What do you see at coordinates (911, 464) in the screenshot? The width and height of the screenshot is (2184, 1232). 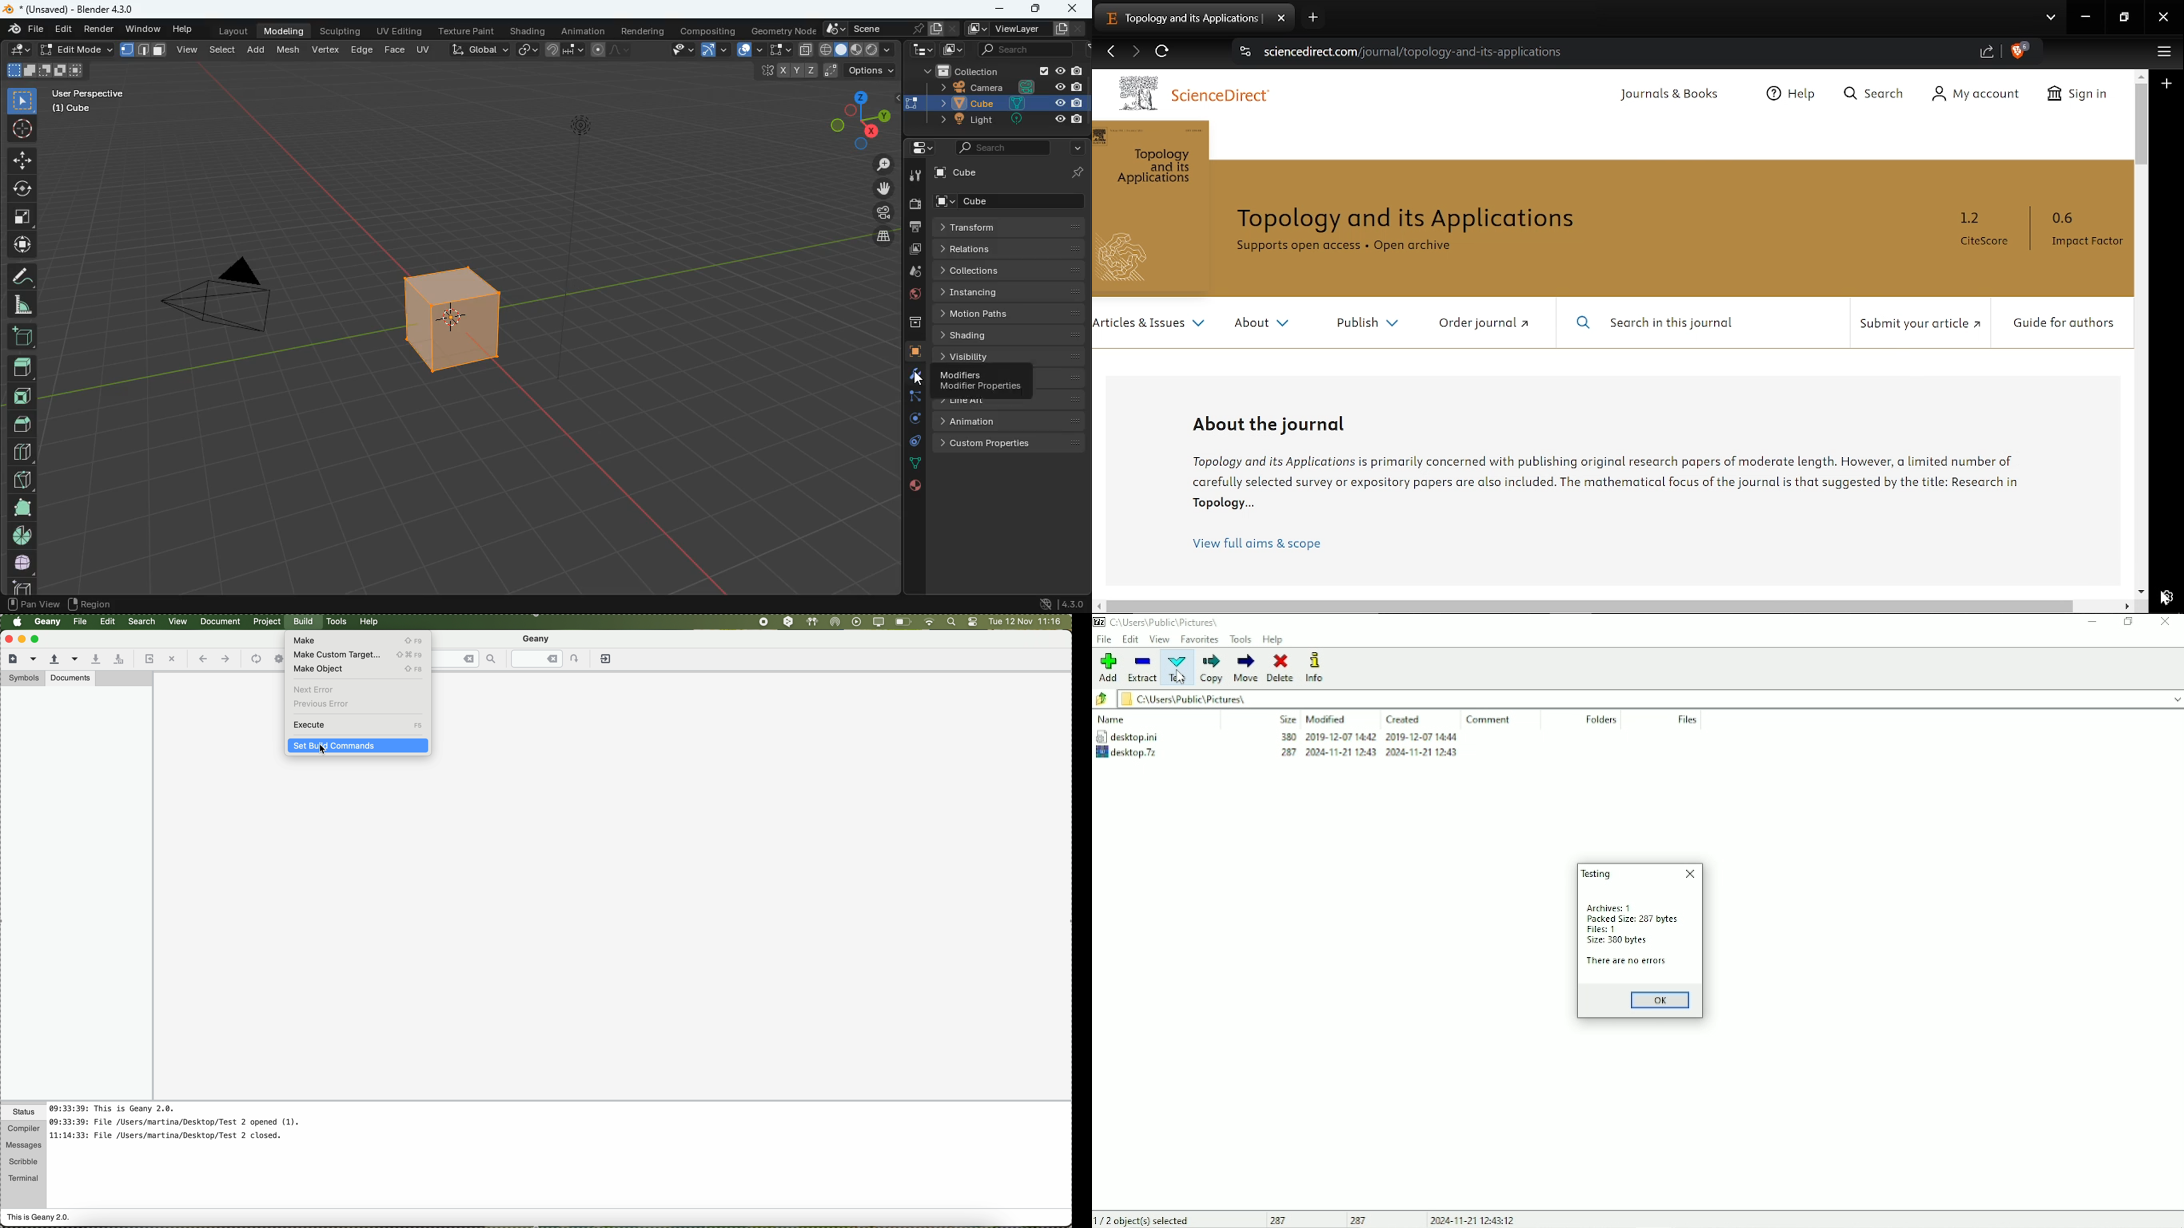 I see `dots` at bounding box center [911, 464].